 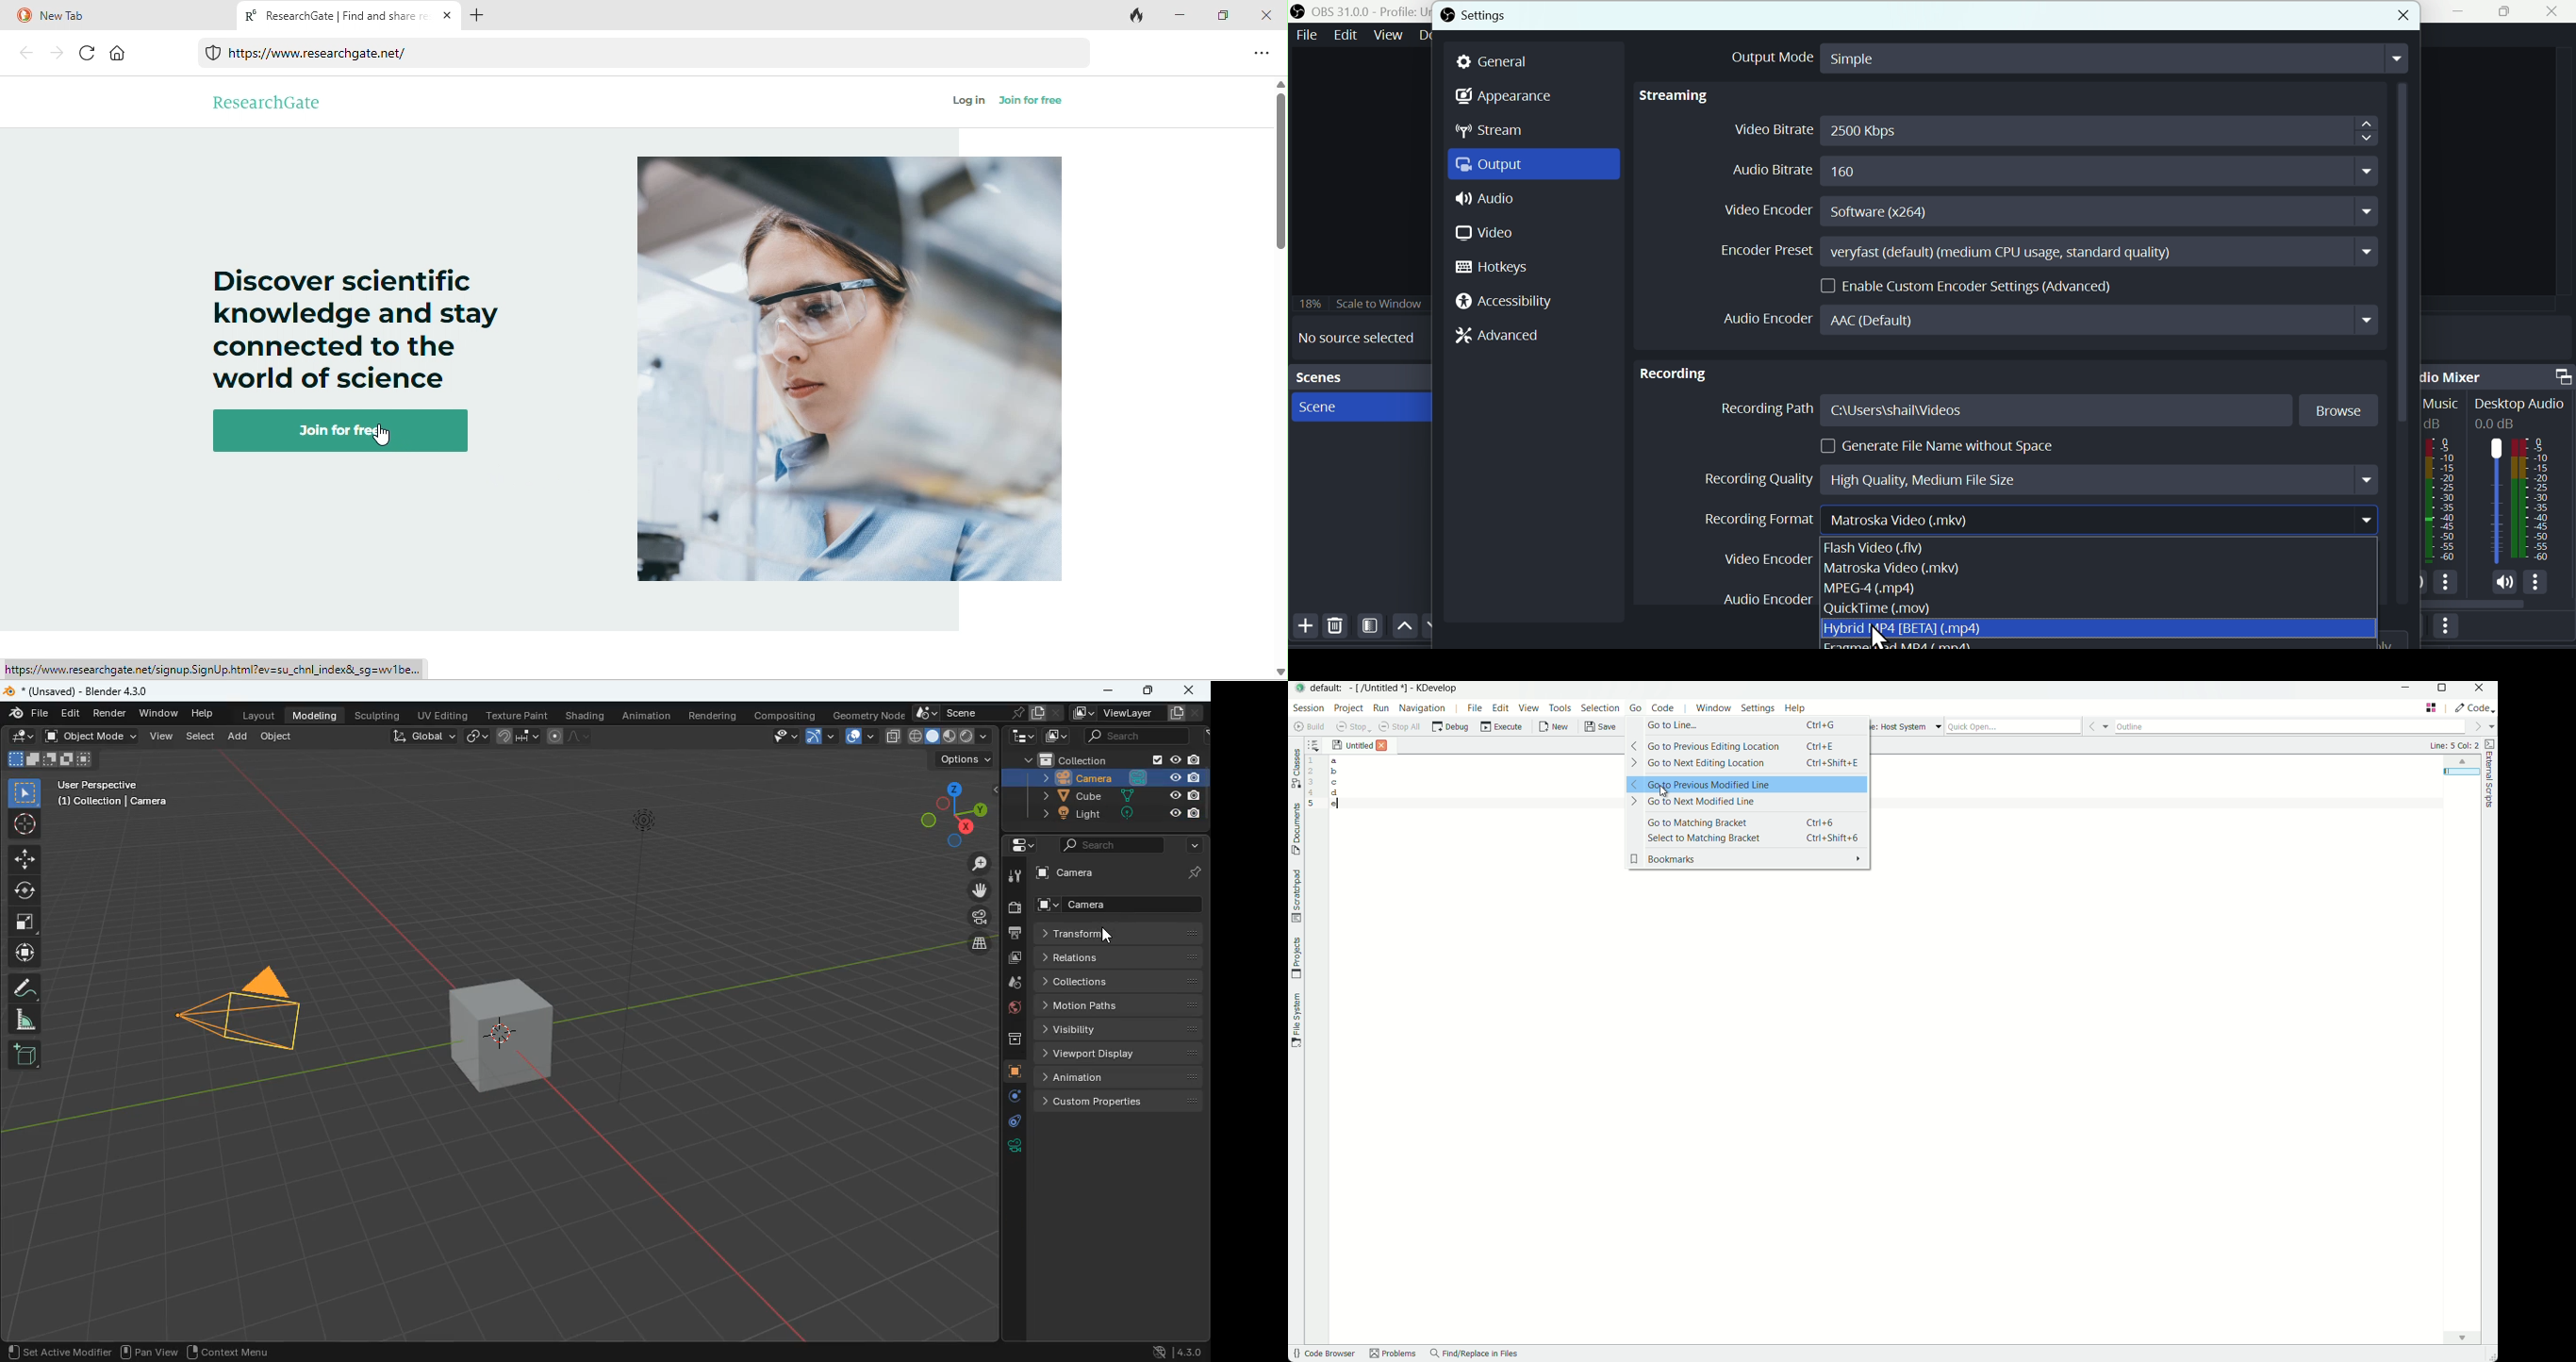 What do you see at coordinates (1317, 407) in the screenshot?
I see `Scene` at bounding box center [1317, 407].